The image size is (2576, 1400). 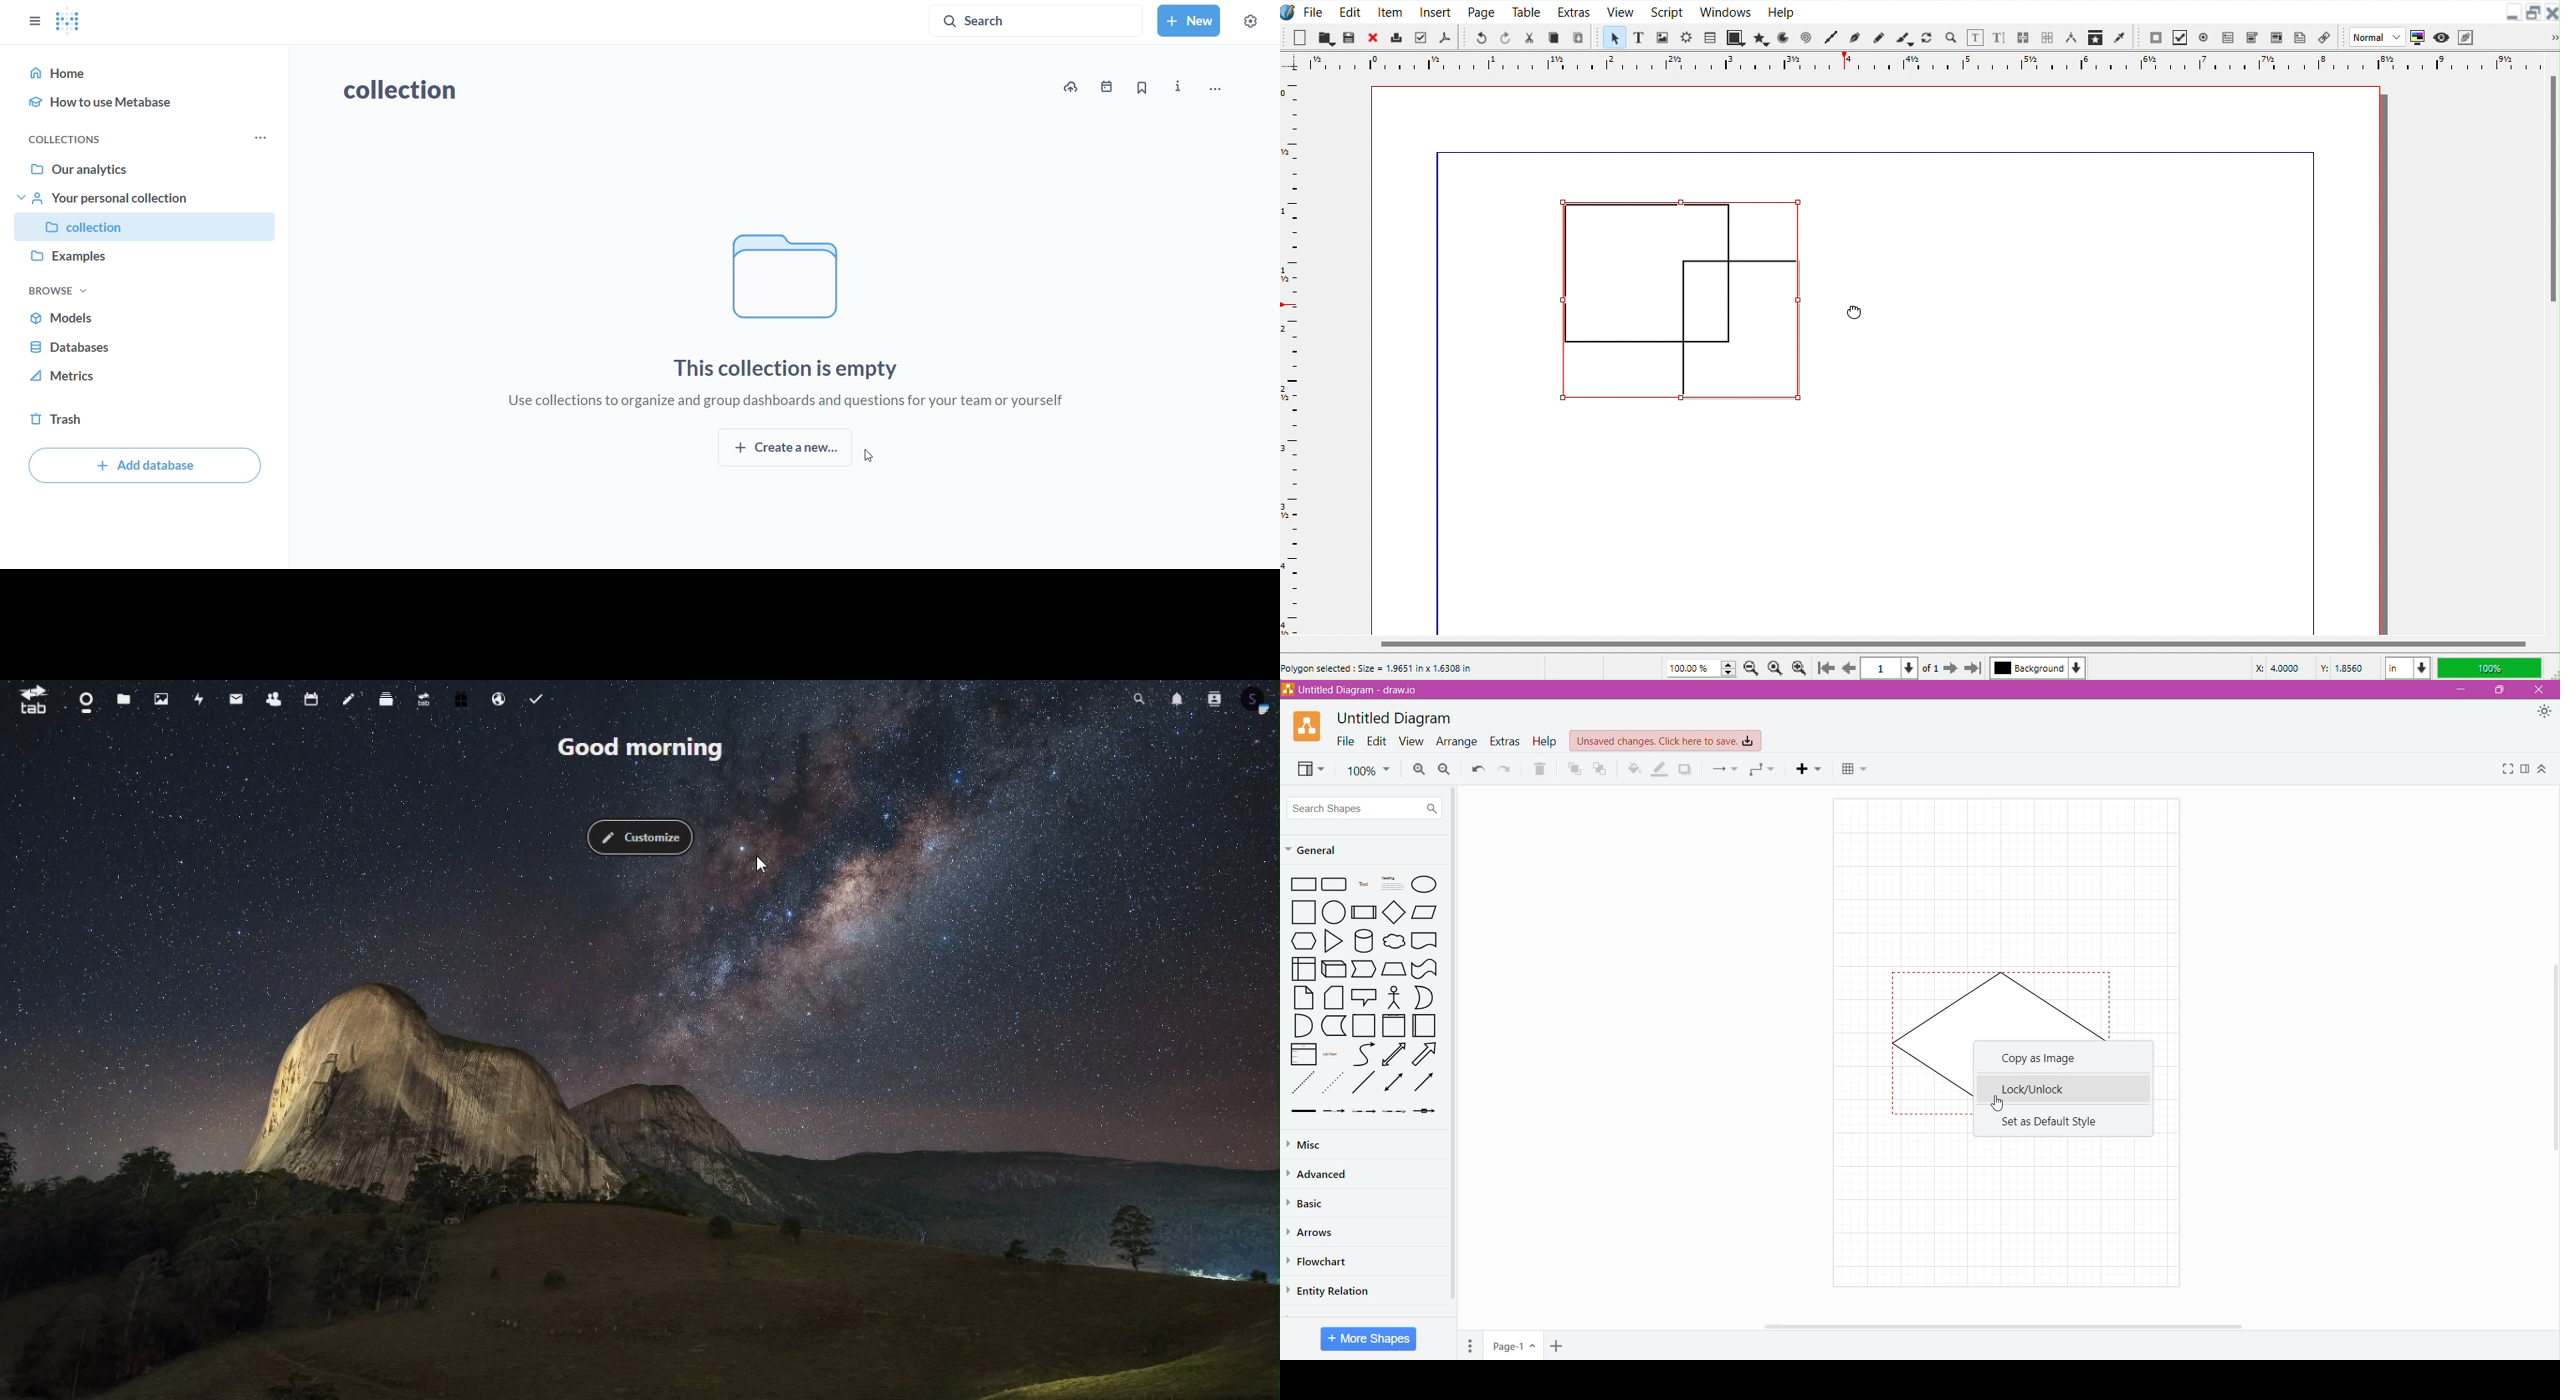 What do you see at coordinates (1332, 943) in the screenshot?
I see `Triangle` at bounding box center [1332, 943].